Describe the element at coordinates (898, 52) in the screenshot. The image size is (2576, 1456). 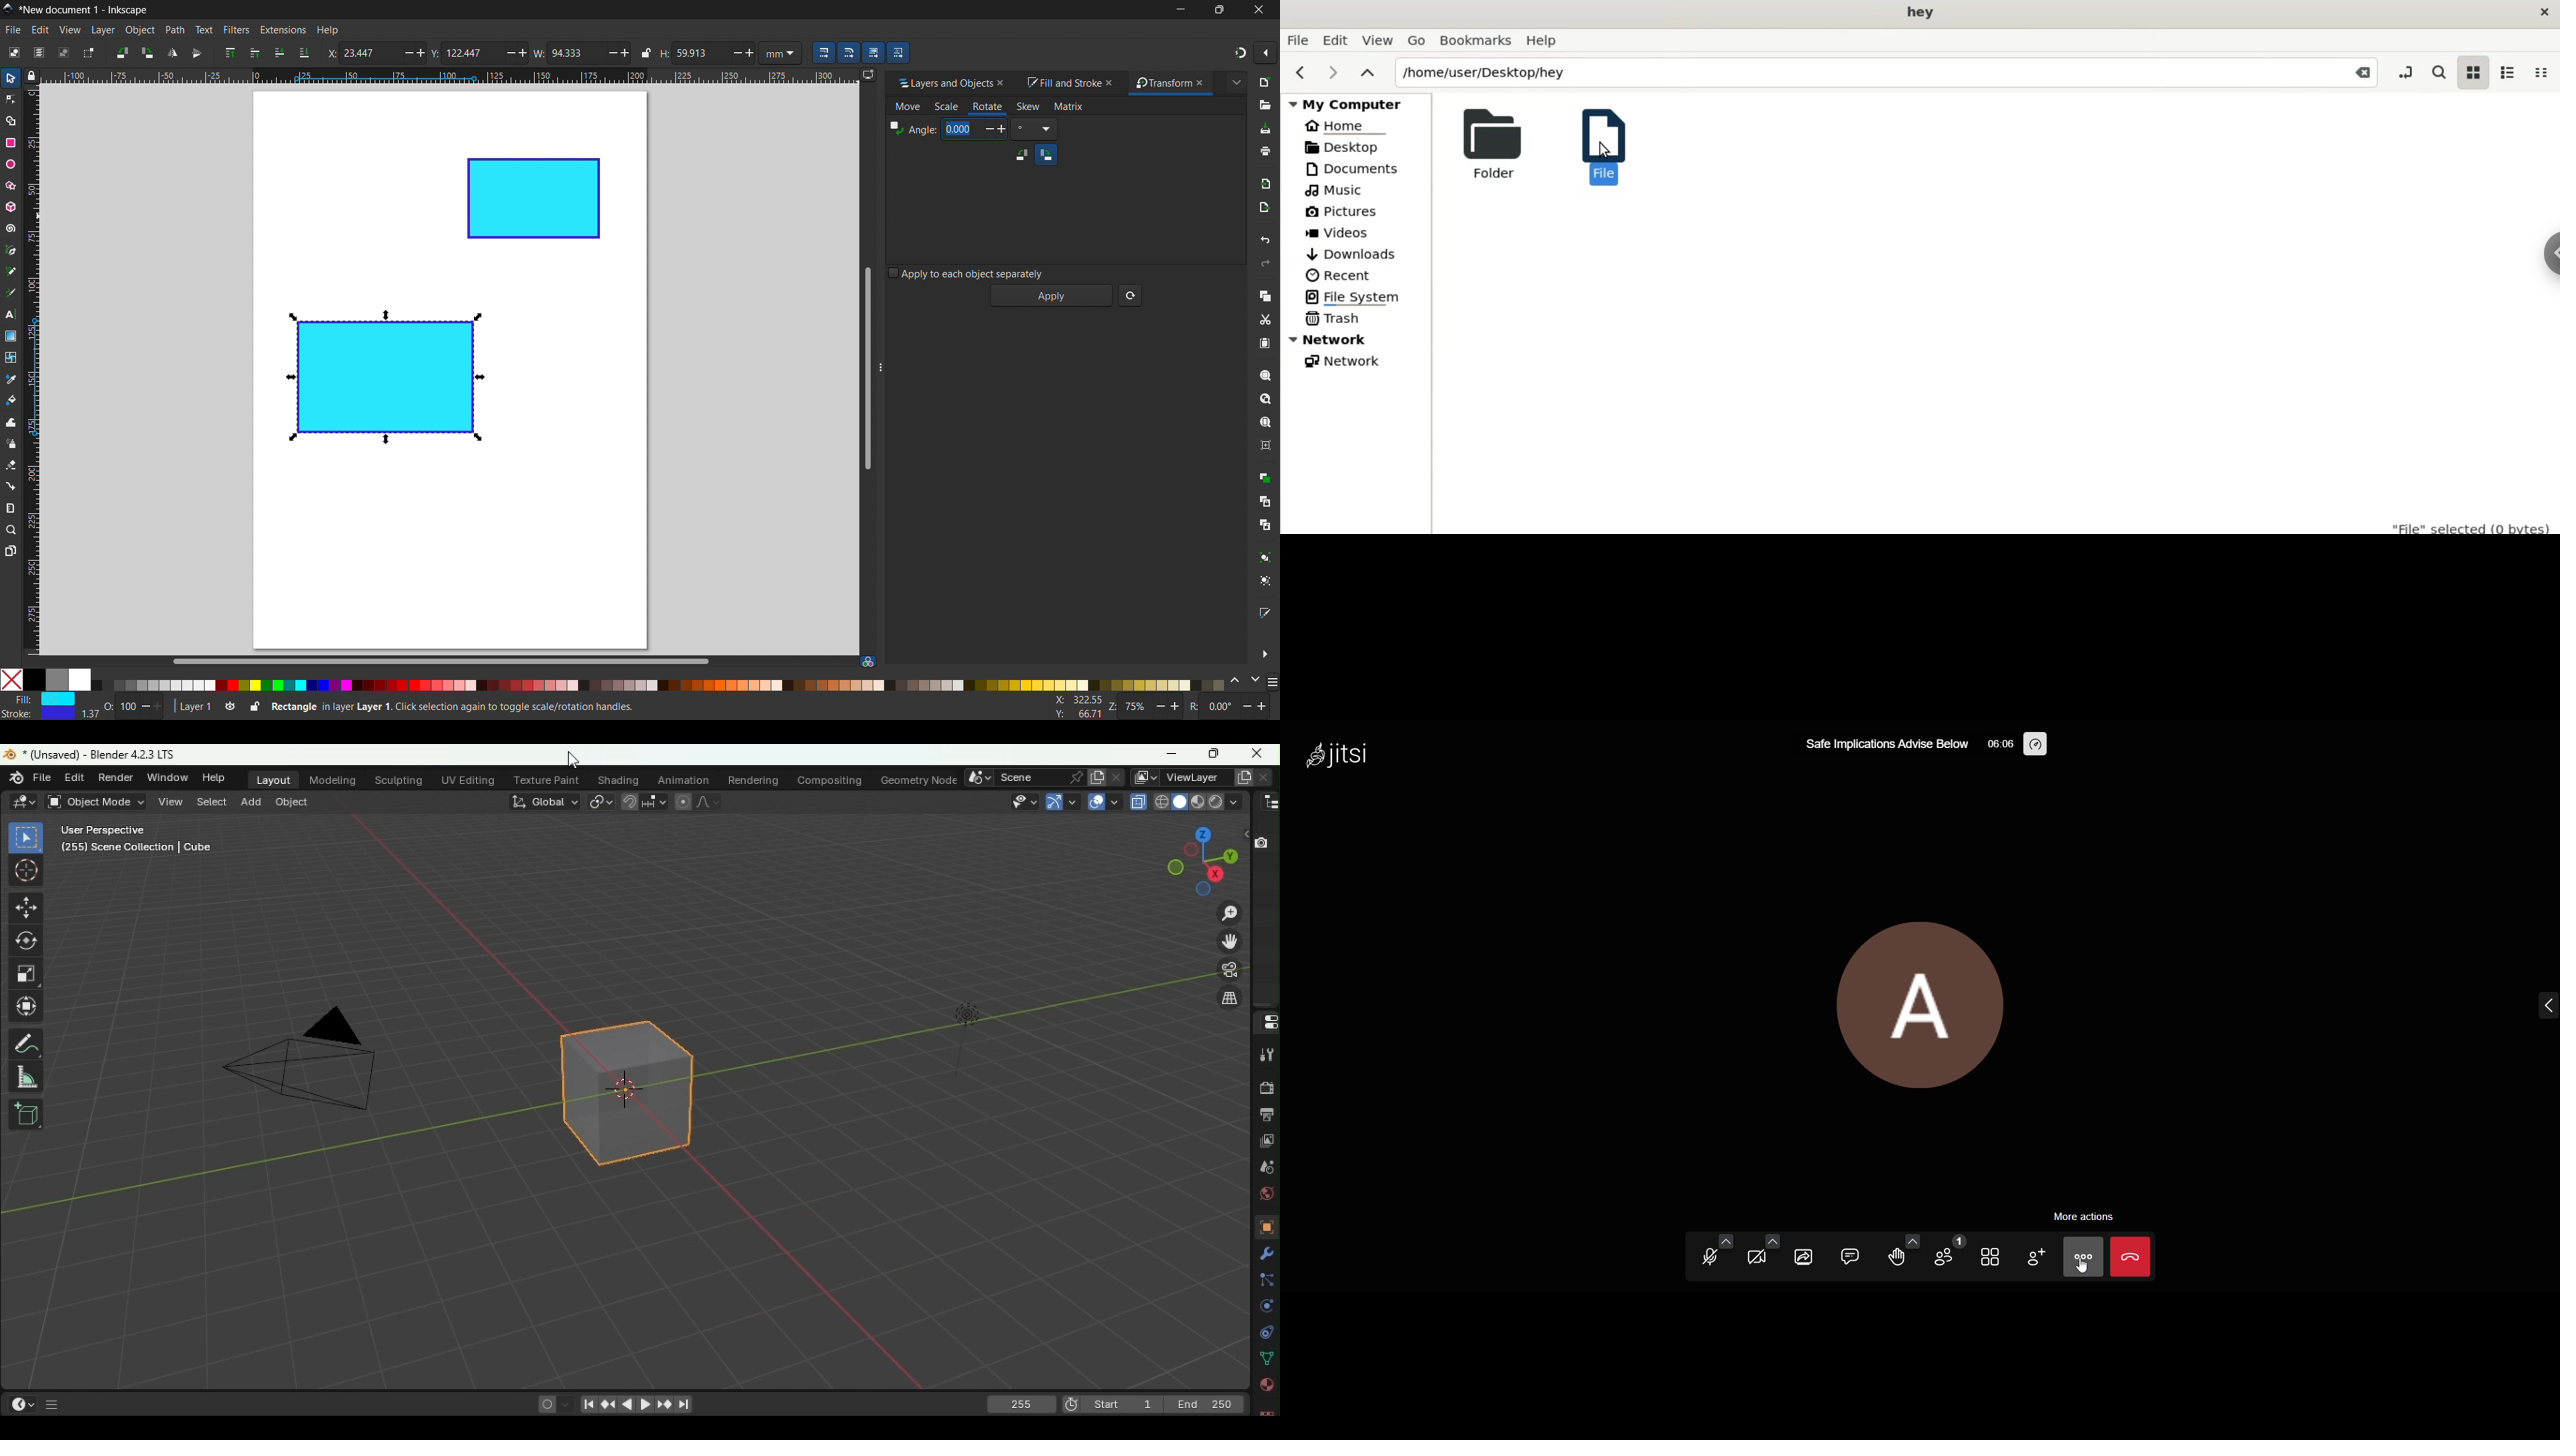
I see `move patterns along with the objects` at that location.